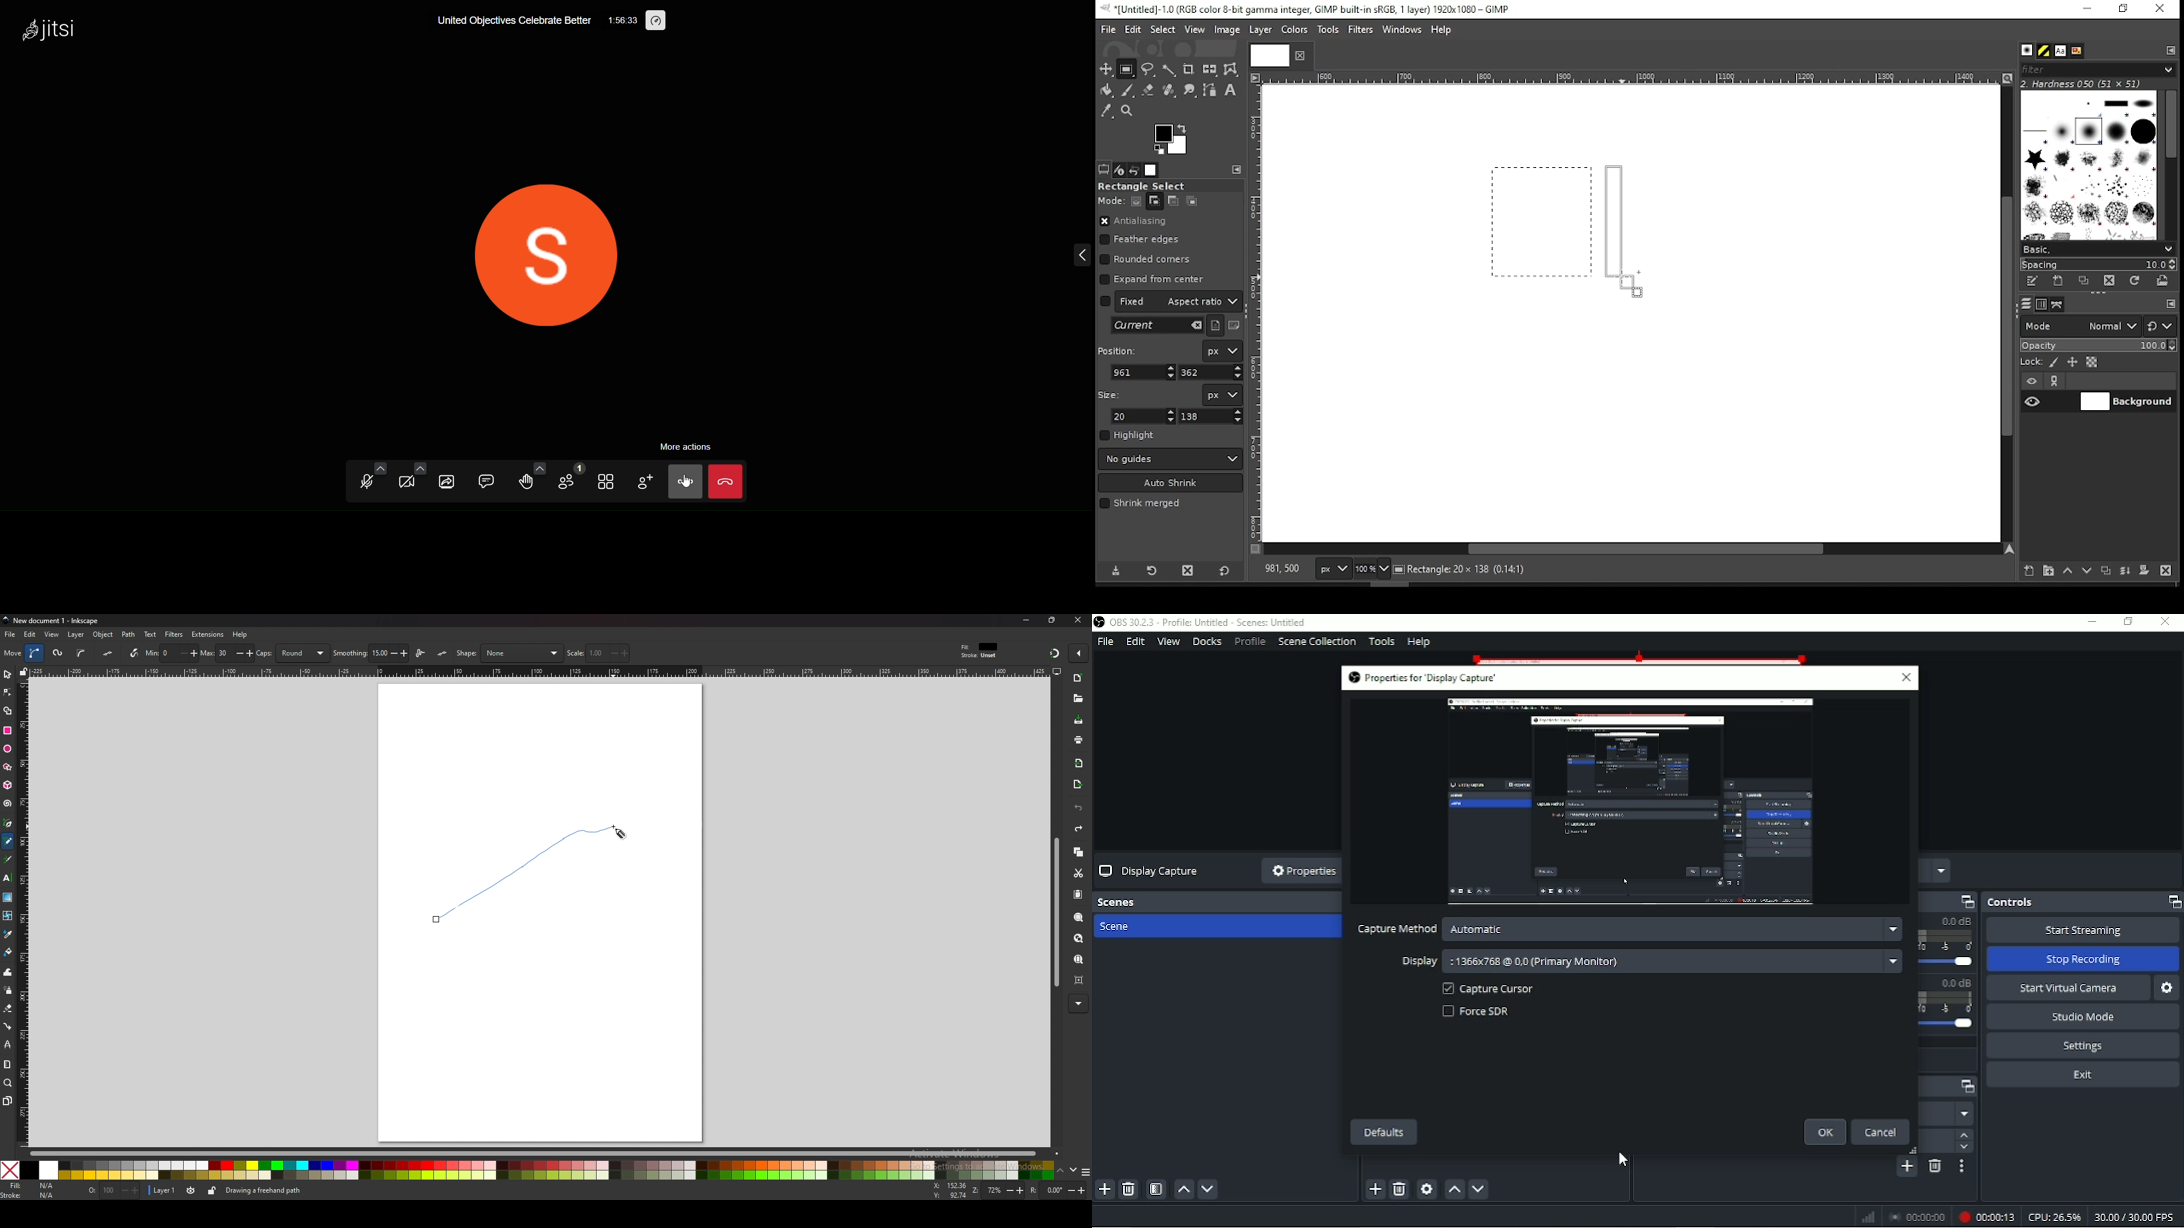 The image size is (2184, 1232). Describe the element at coordinates (2126, 9) in the screenshot. I see `restore` at that location.